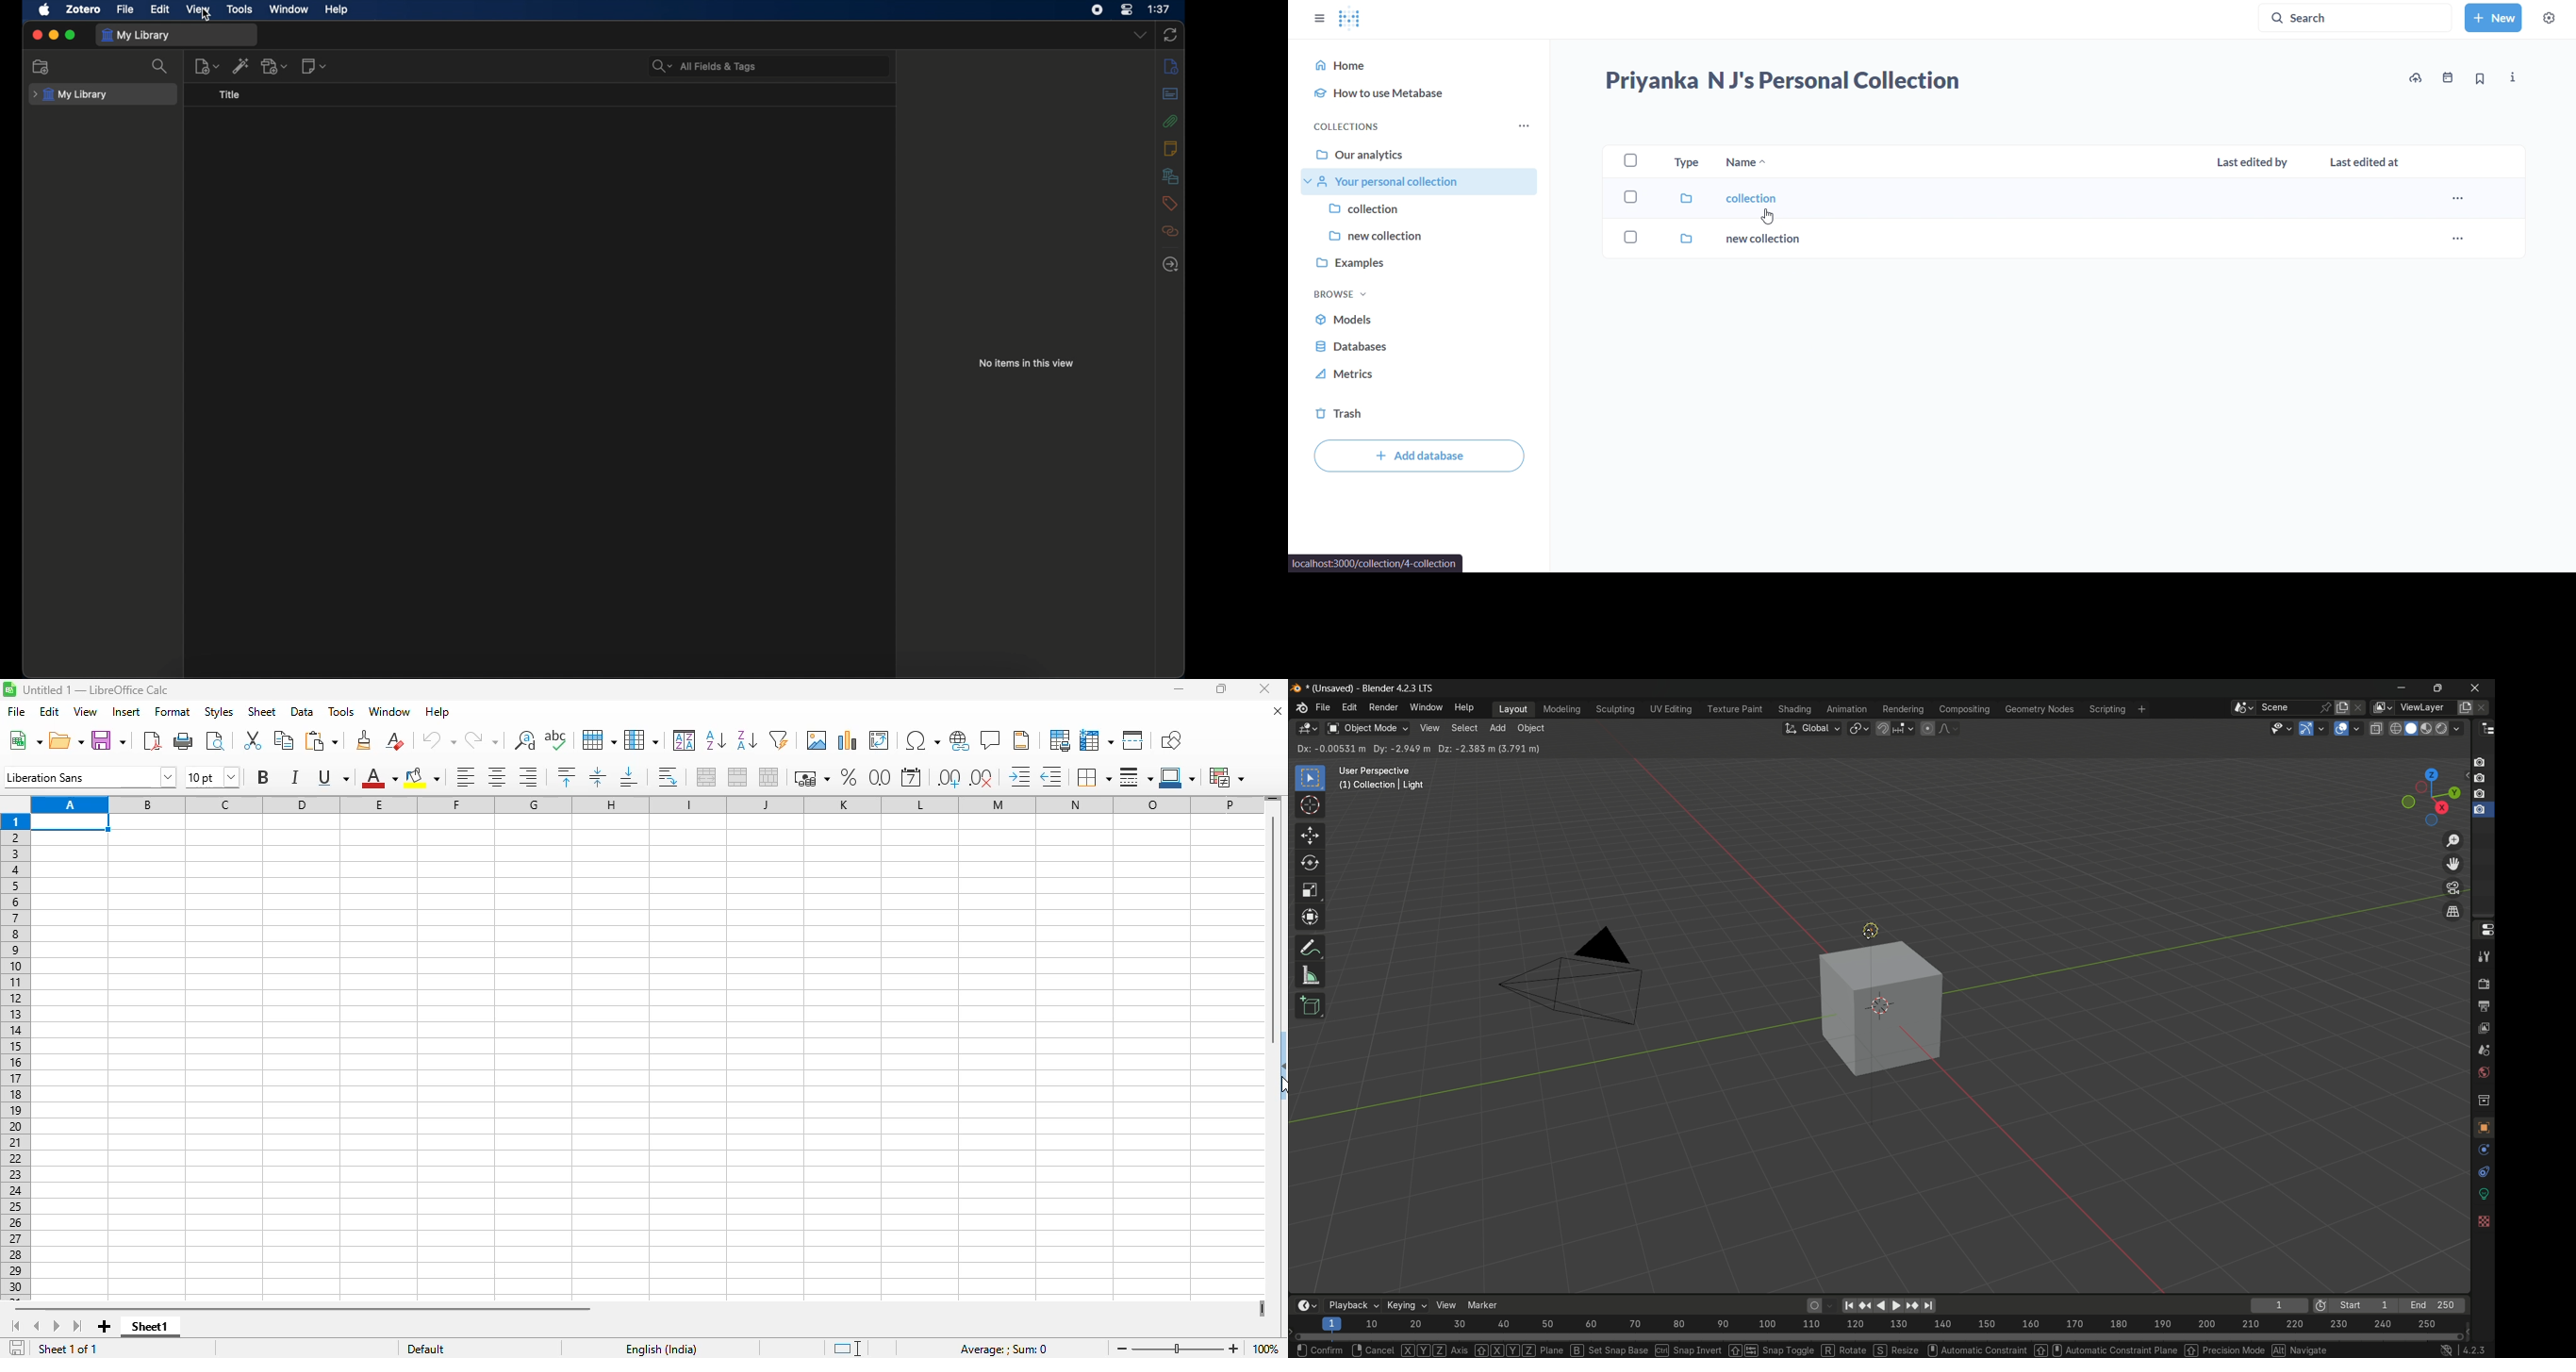 The width and height of the screenshot is (2576, 1372). What do you see at coordinates (1422, 156) in the screenshot?
I see `our analytics` at bounding box center [1422, 156].